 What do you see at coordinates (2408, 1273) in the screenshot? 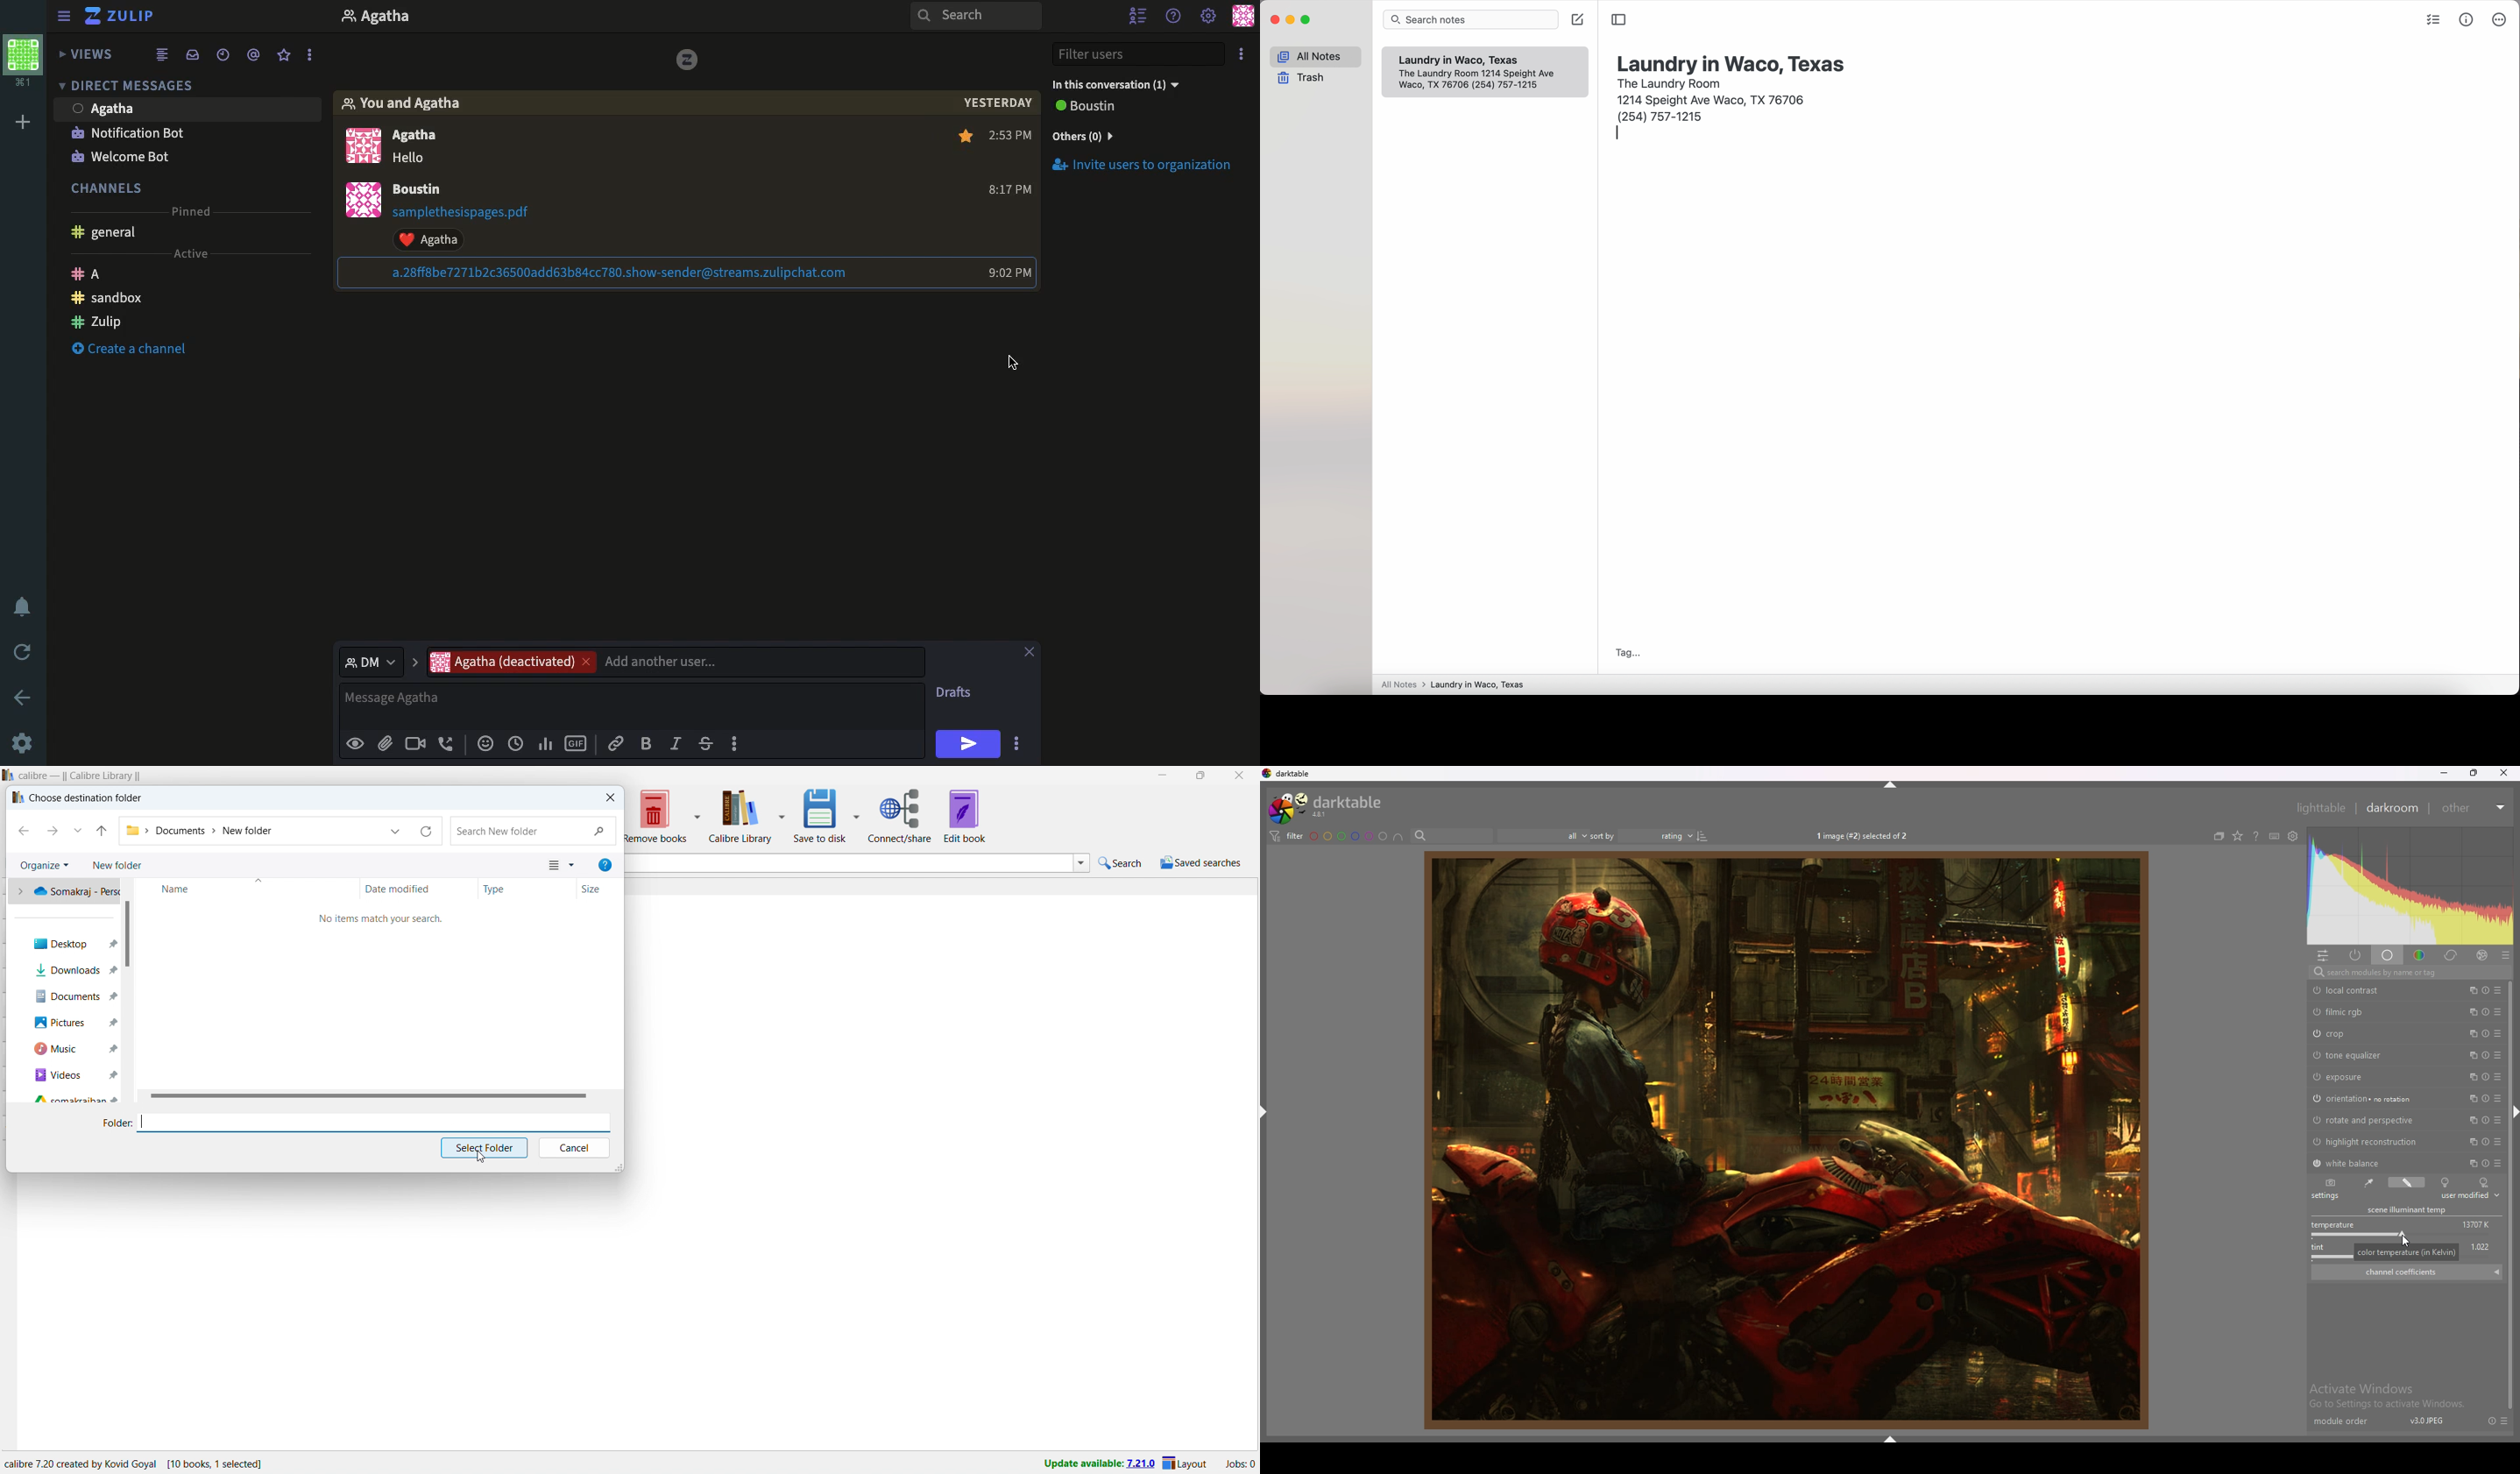
I see `channel coefficients` at bounding box center [2408, 1273].